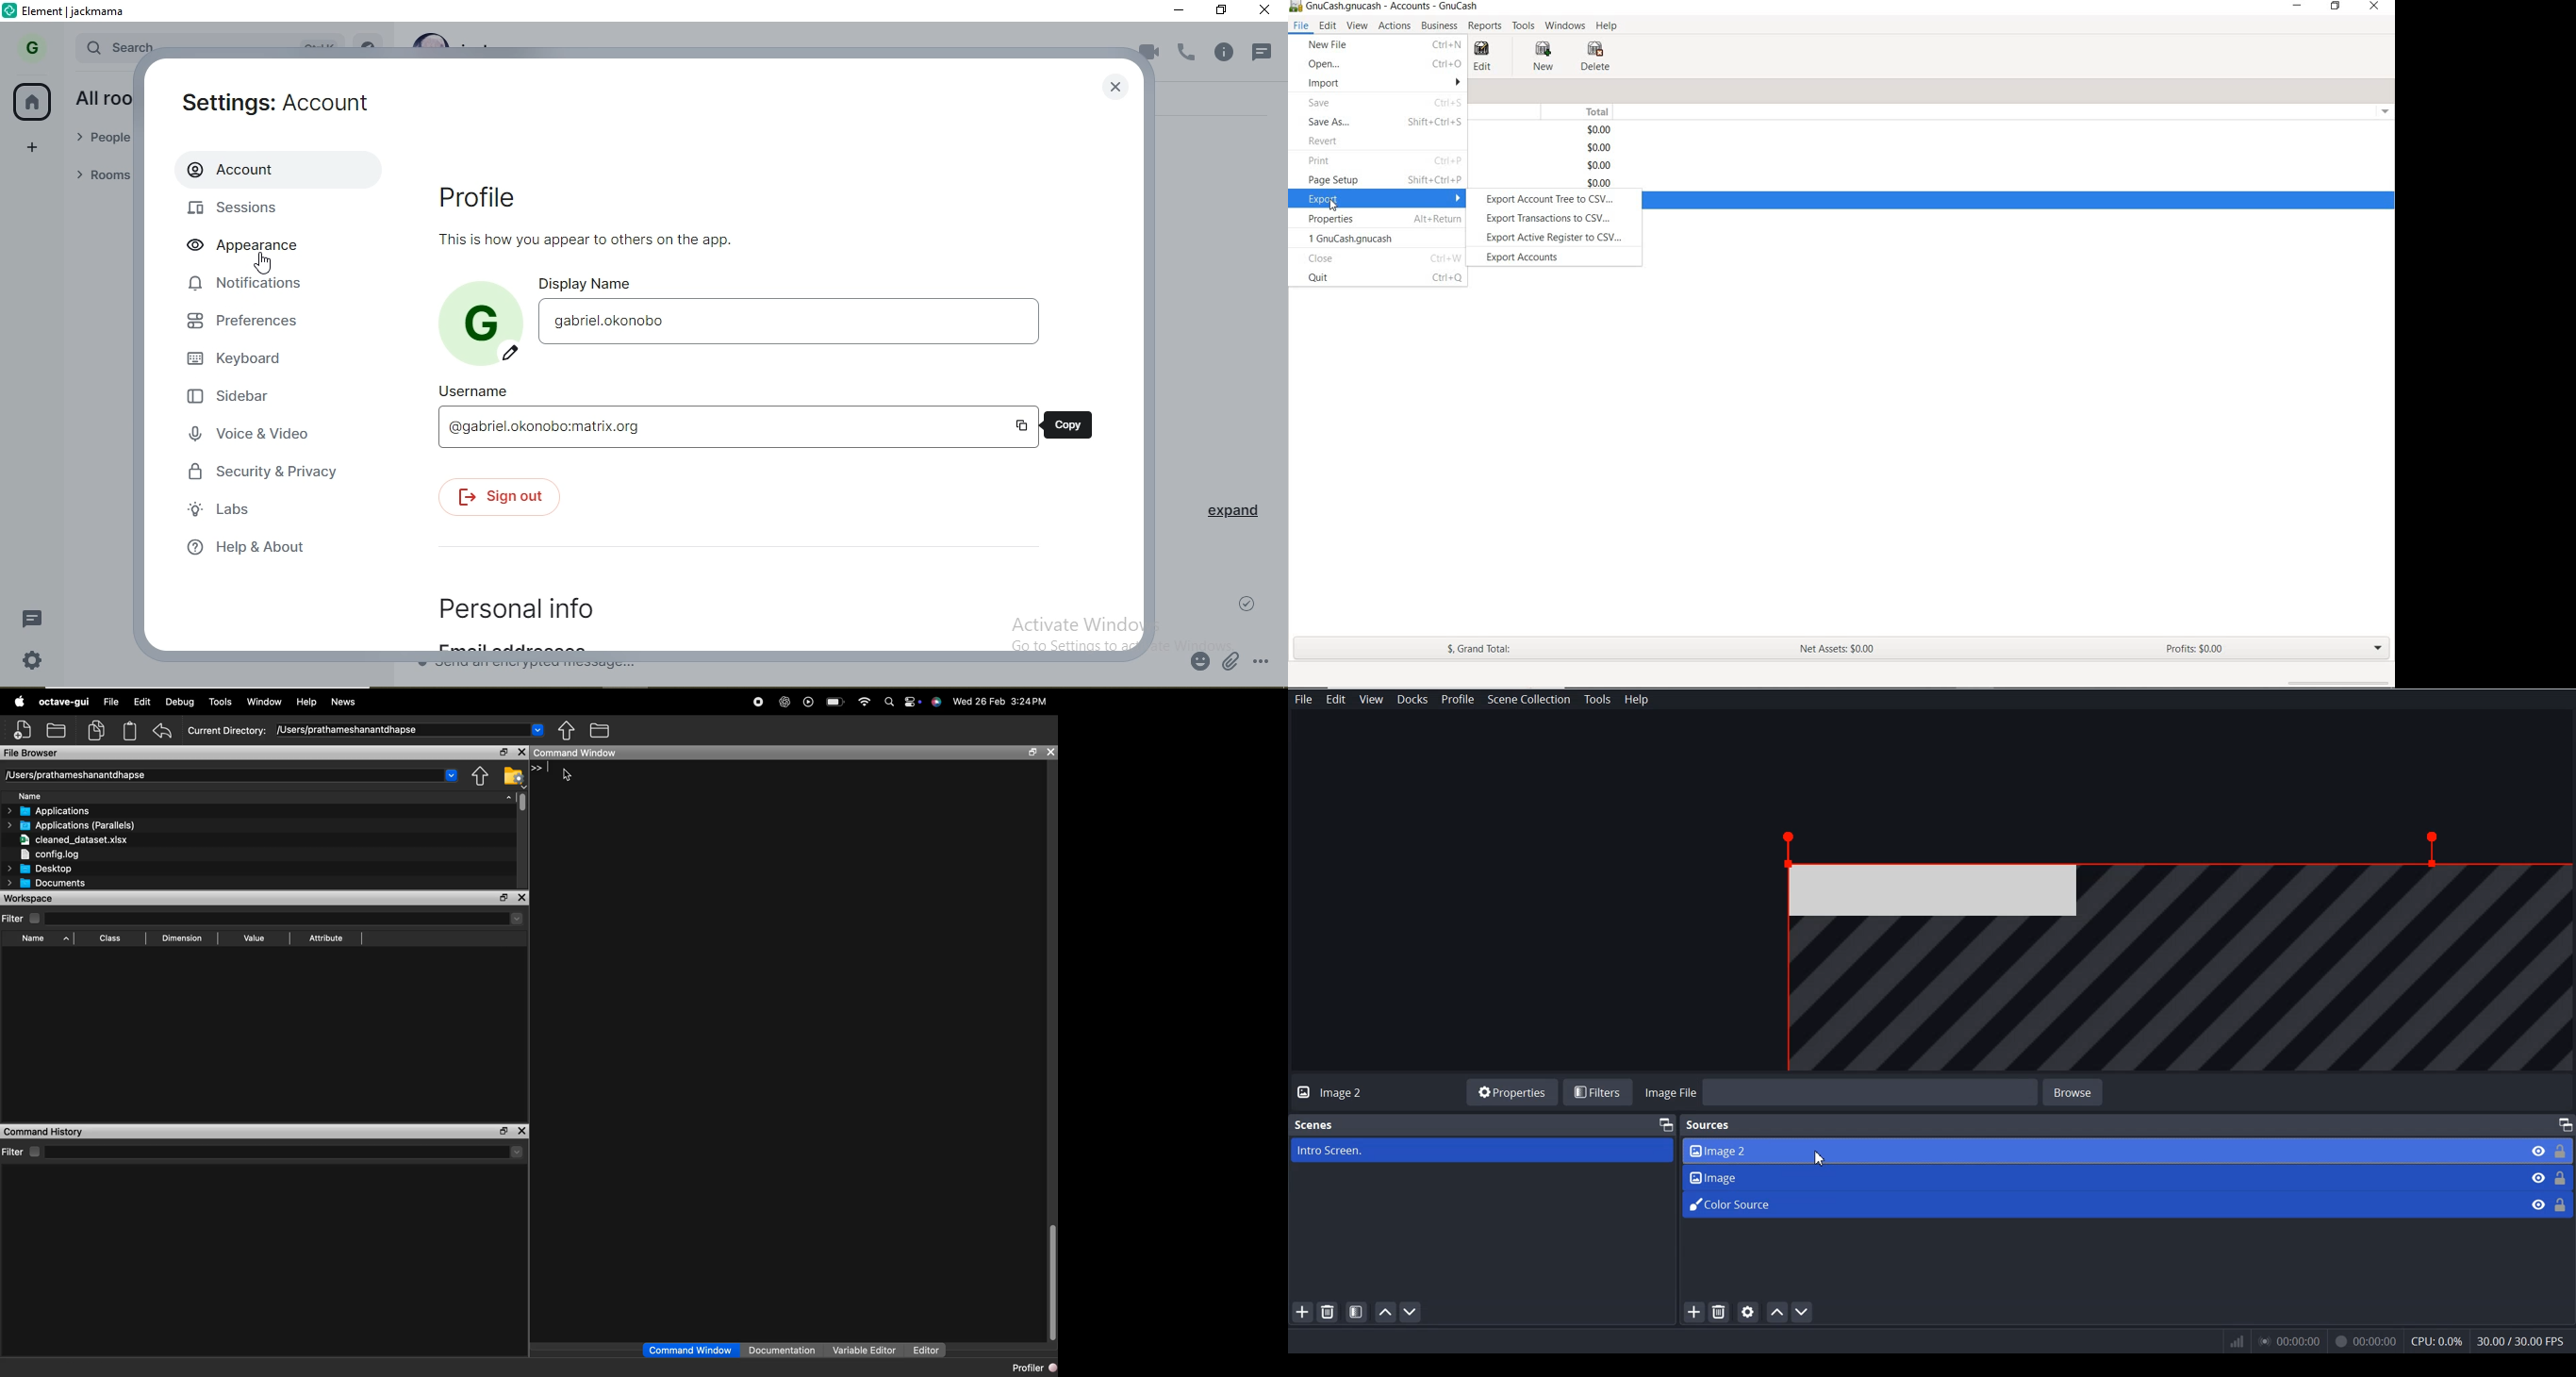 The image size is (2576, 1400). Describe the element at coordinates (1268, 662) in the screenshot. I see `options` at that location.